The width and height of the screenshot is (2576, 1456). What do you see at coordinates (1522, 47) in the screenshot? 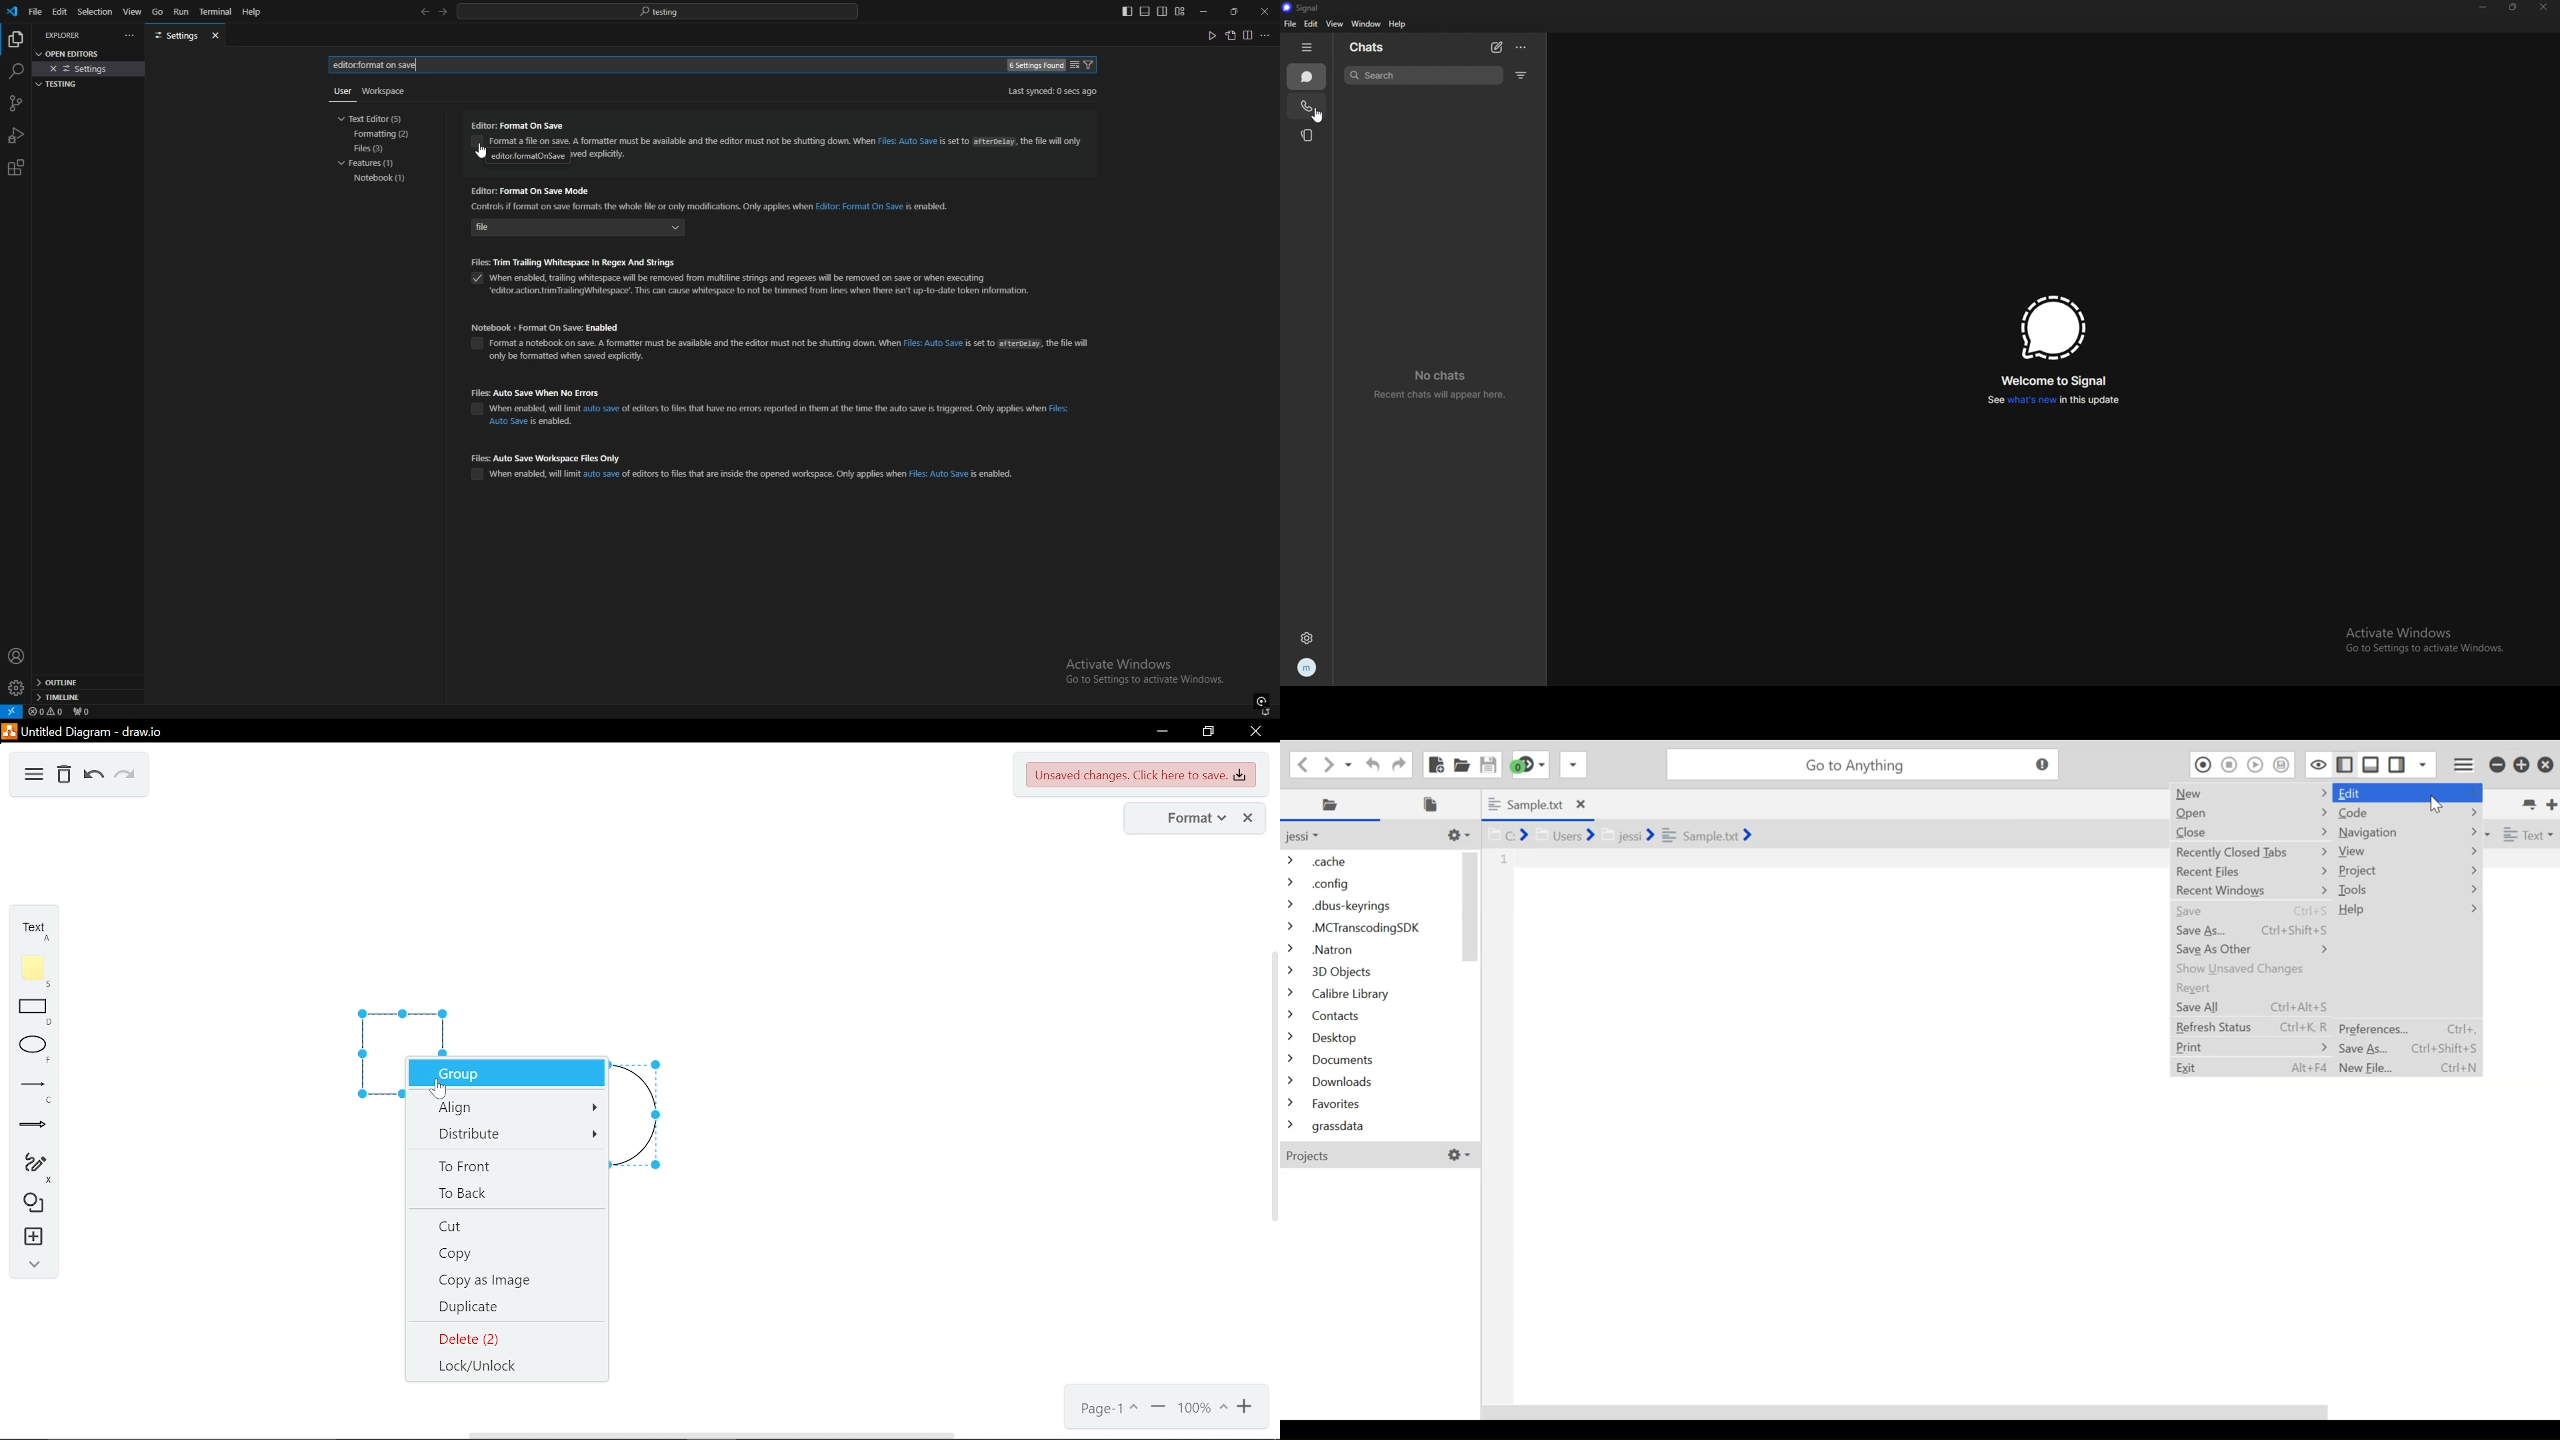
I see `options` at bounding box center [1522, 47].